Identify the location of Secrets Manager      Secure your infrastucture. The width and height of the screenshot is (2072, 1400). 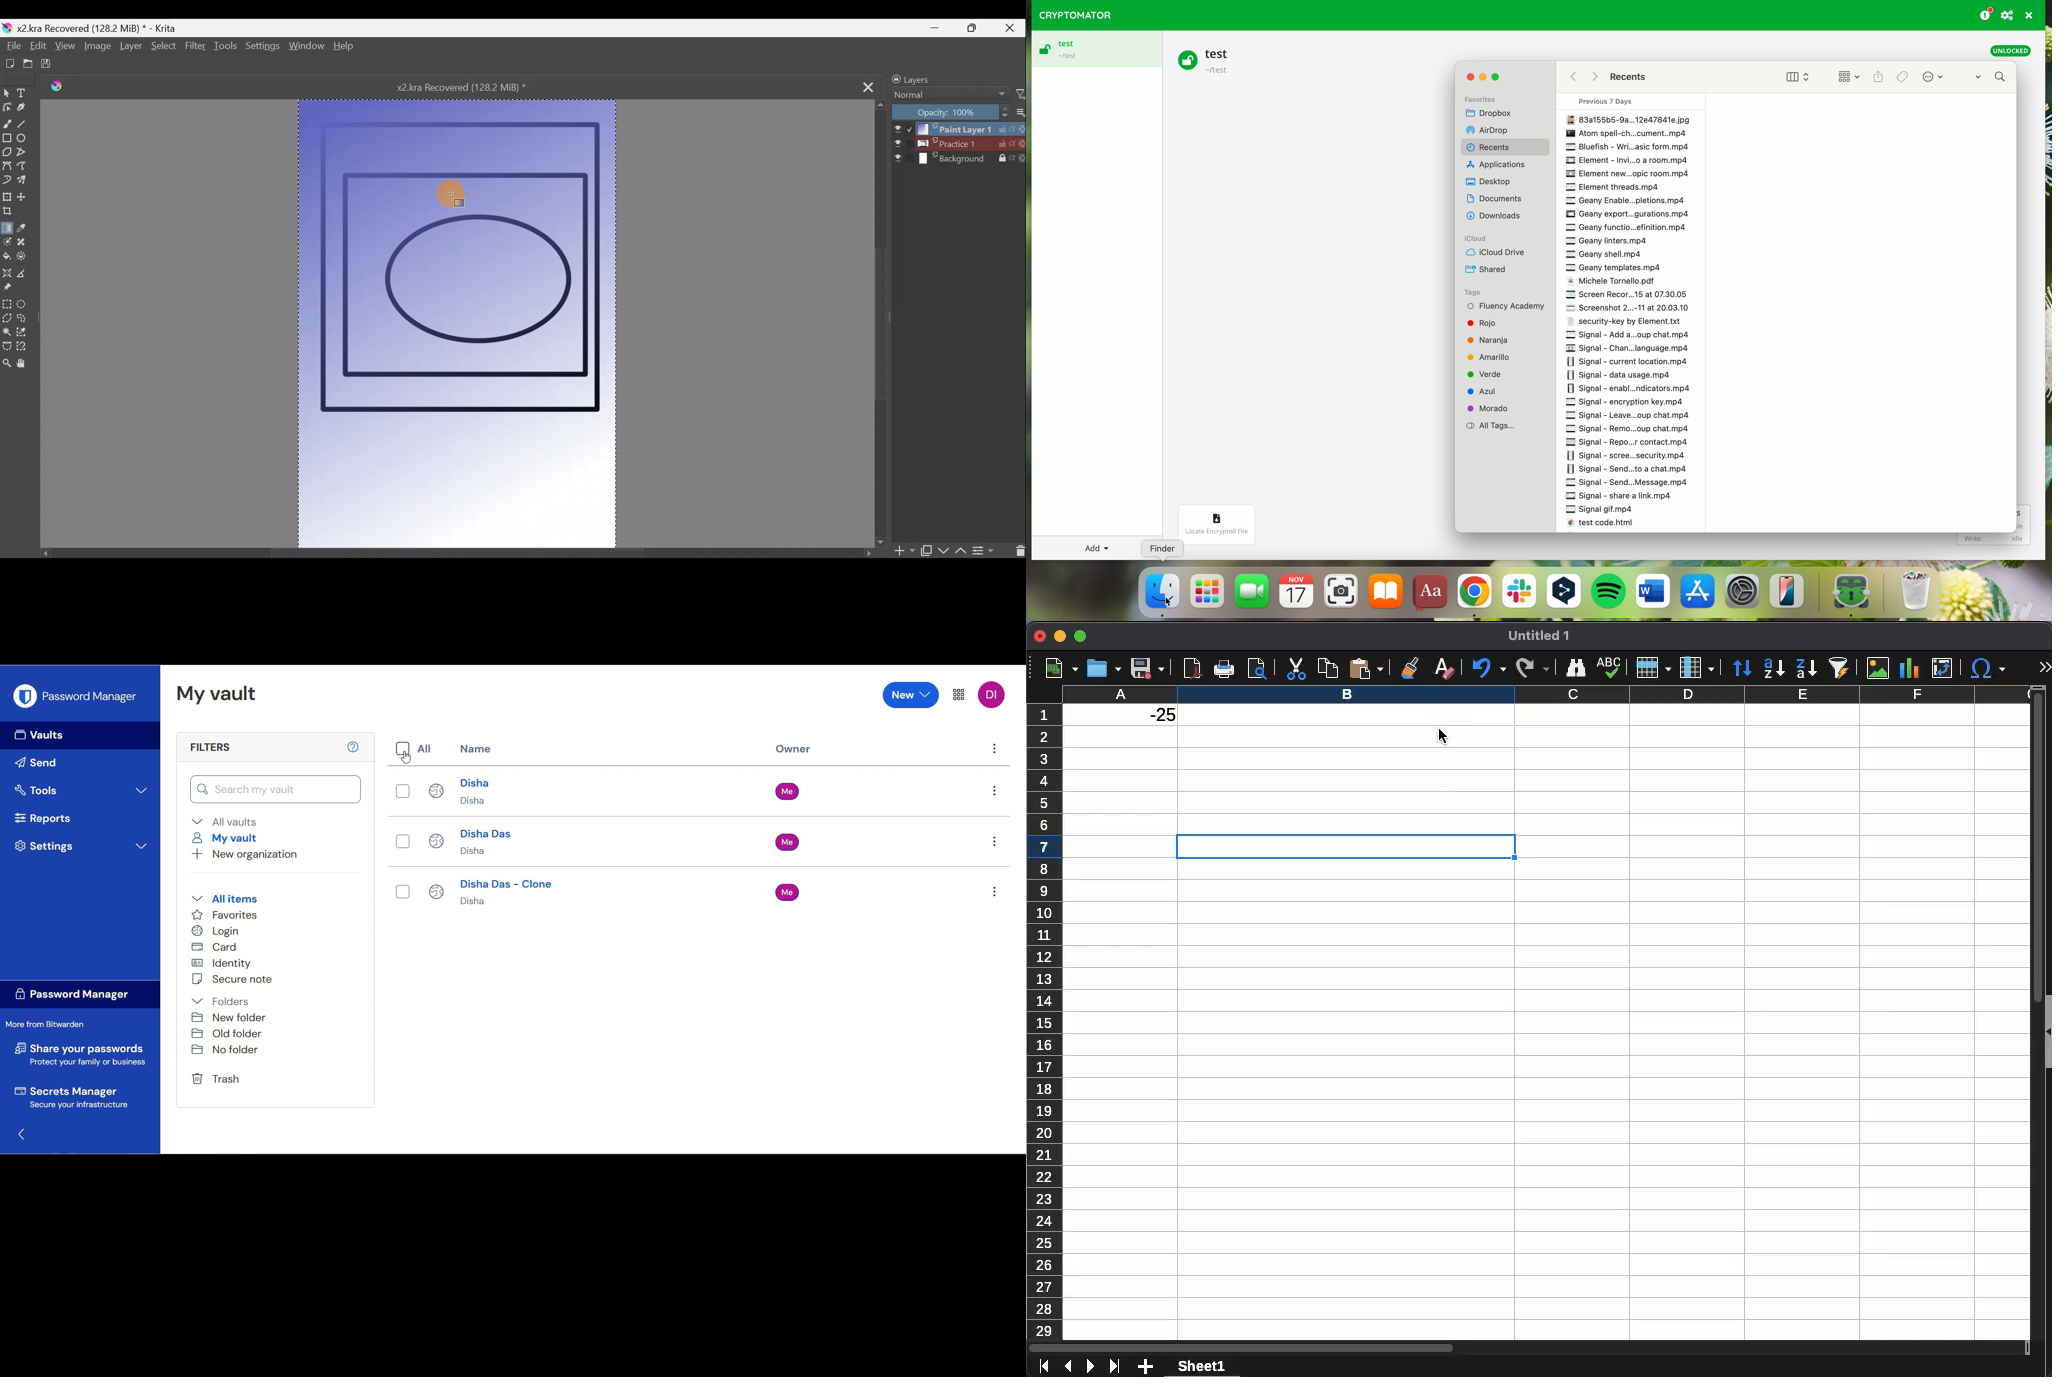
(71, 1100).